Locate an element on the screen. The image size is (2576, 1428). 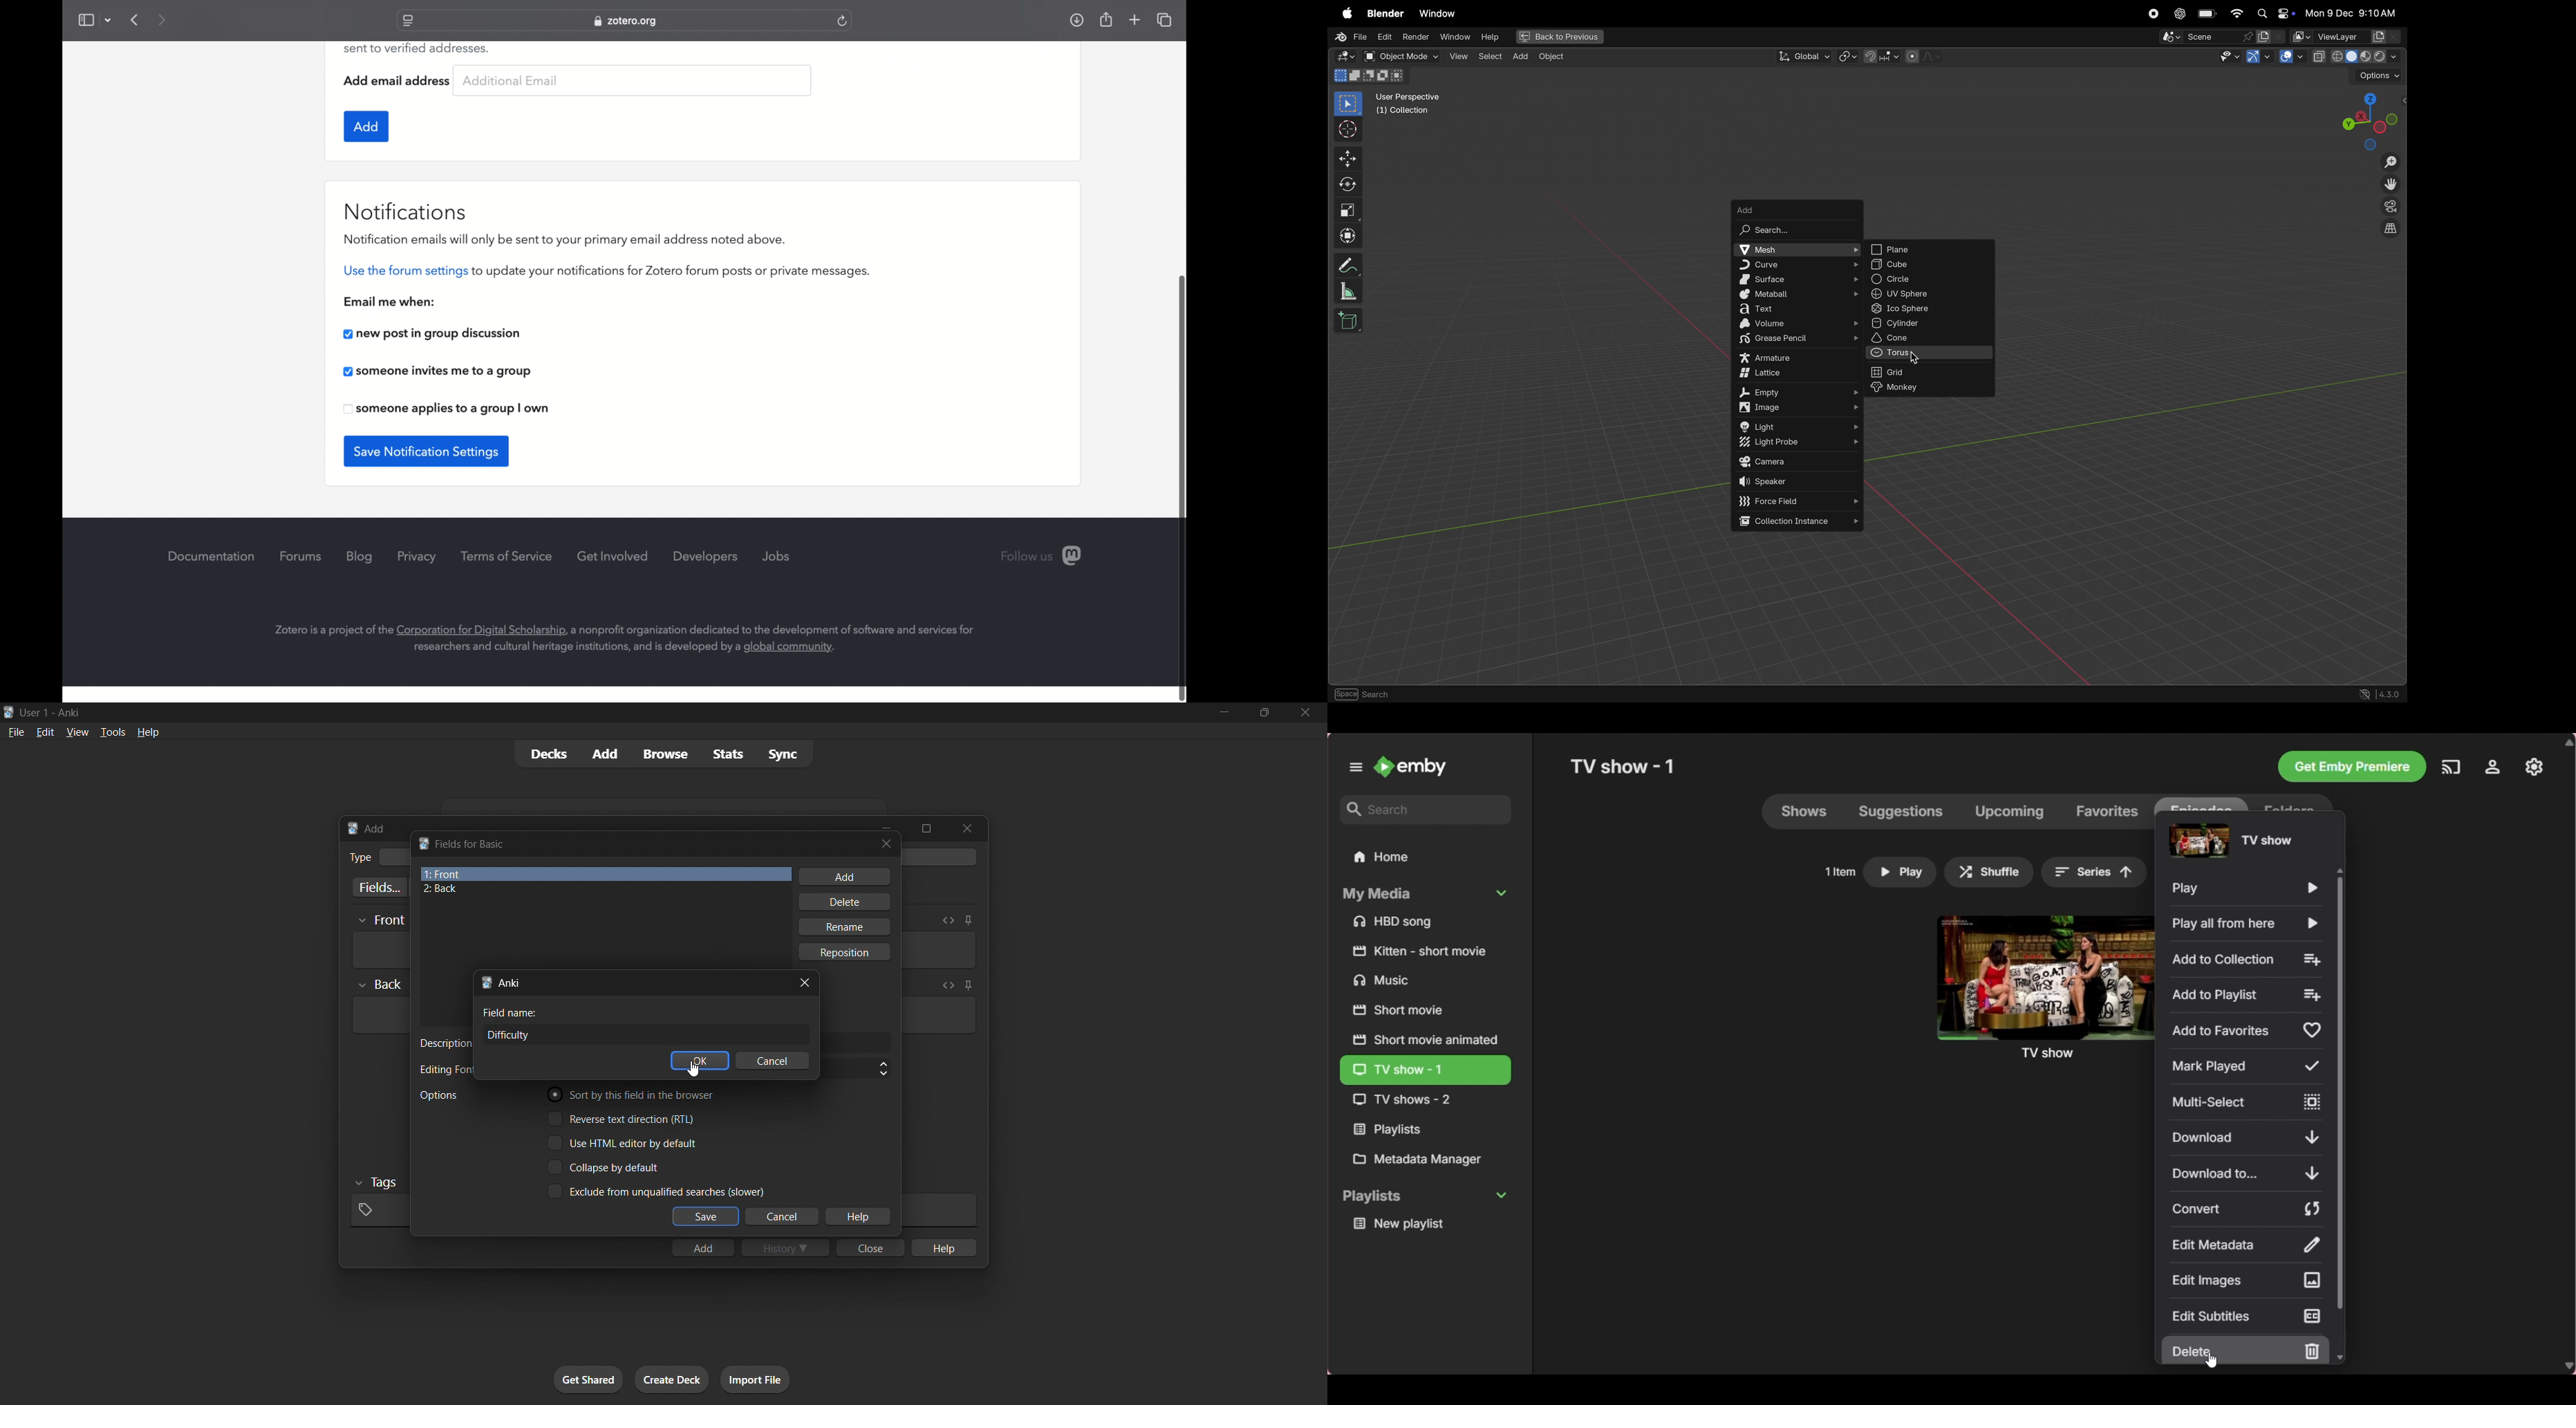
front field is located at coordinates (606, 874).